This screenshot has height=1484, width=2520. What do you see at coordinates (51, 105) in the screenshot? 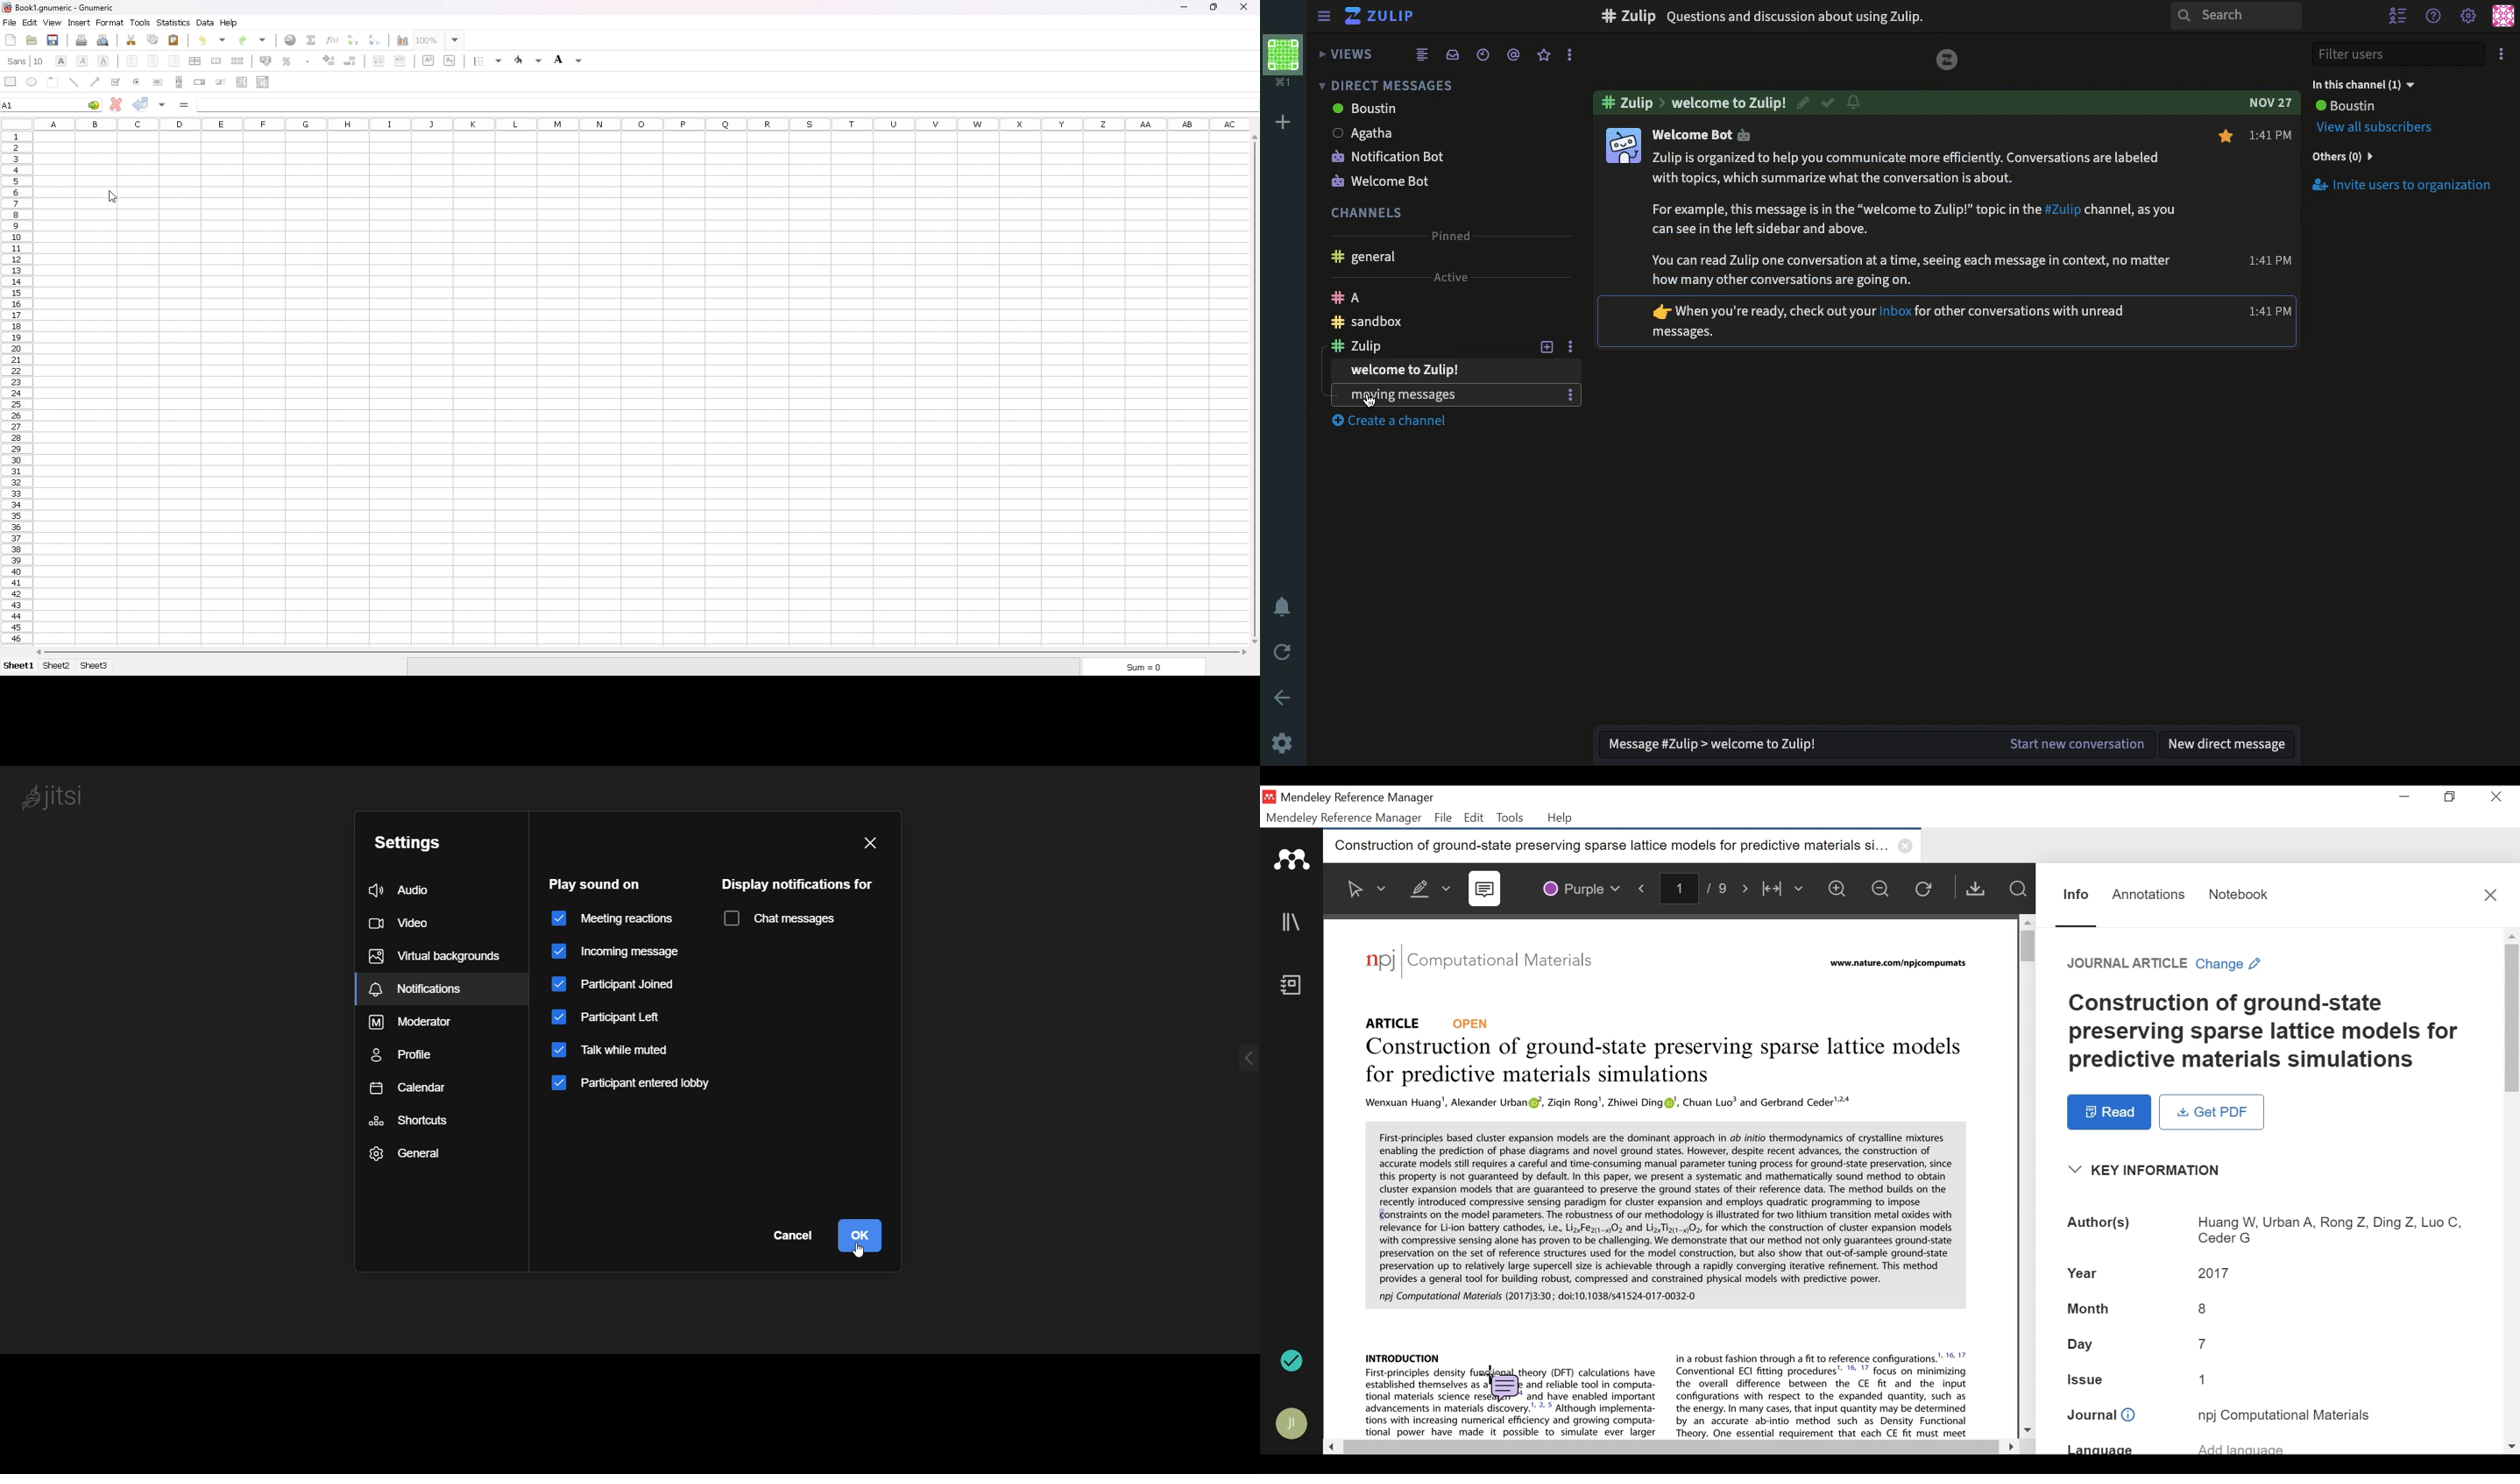
I see `selected cell` at bounding box center [51, 105].